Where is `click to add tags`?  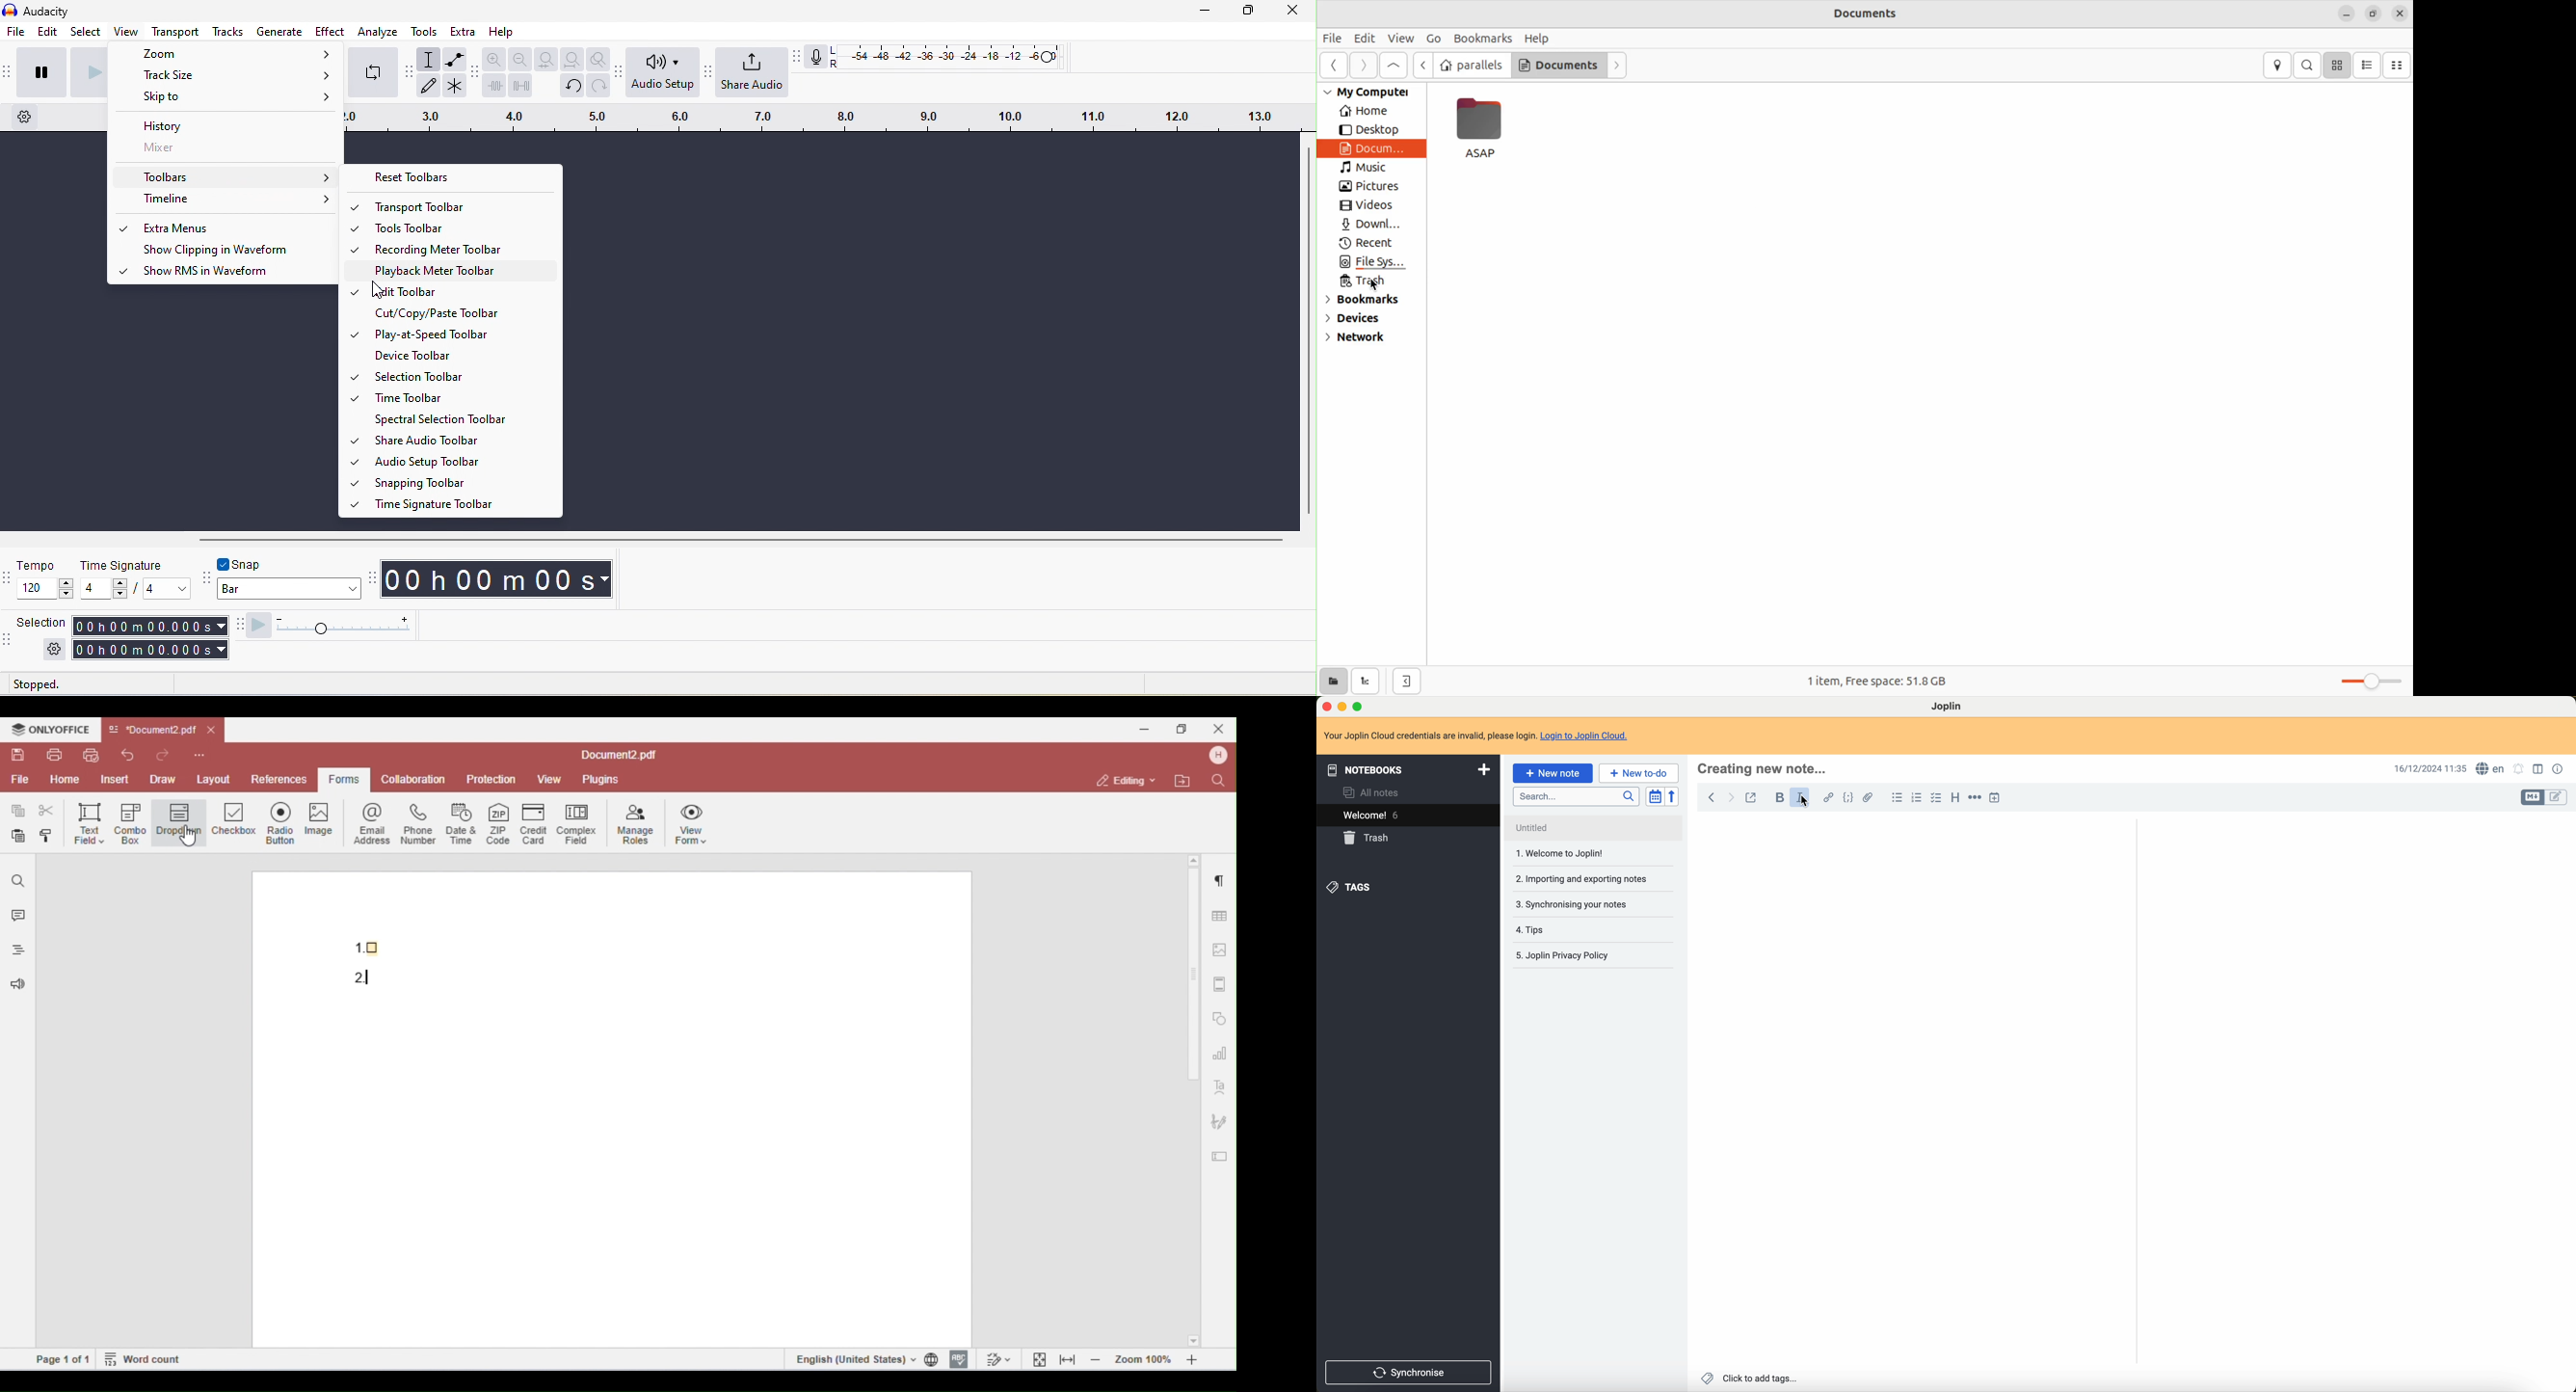
click to add tags is located at coordinates (1750, 1378).